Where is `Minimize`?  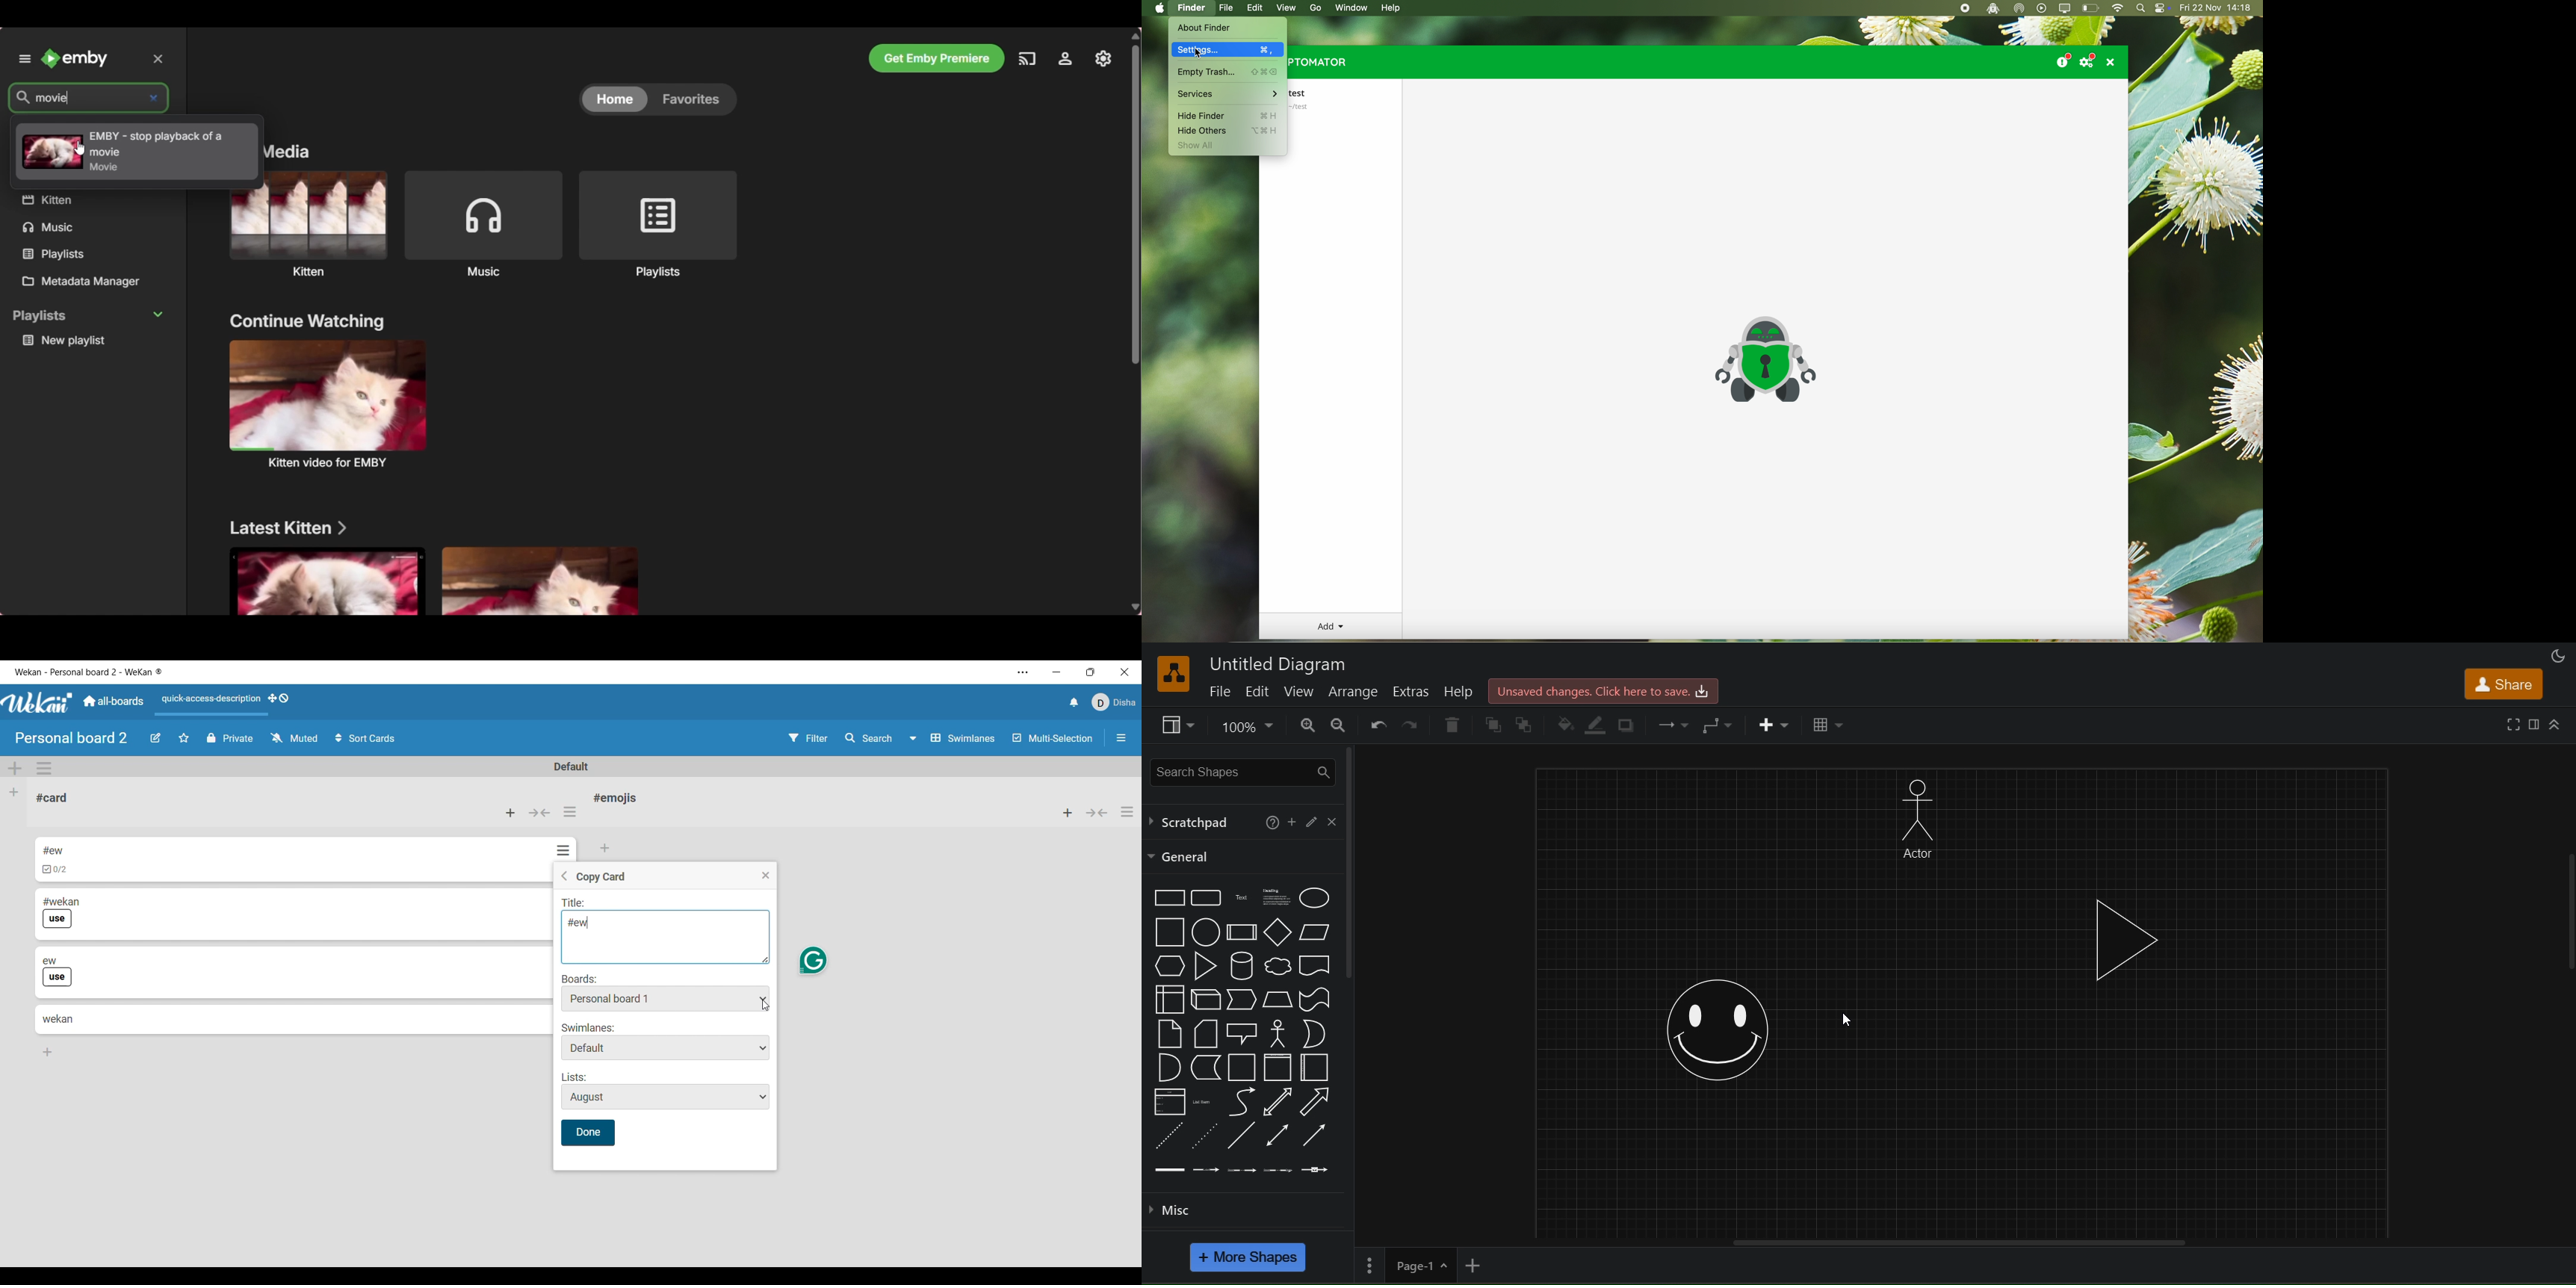 Minimize is located at coordinates (1057, 672).